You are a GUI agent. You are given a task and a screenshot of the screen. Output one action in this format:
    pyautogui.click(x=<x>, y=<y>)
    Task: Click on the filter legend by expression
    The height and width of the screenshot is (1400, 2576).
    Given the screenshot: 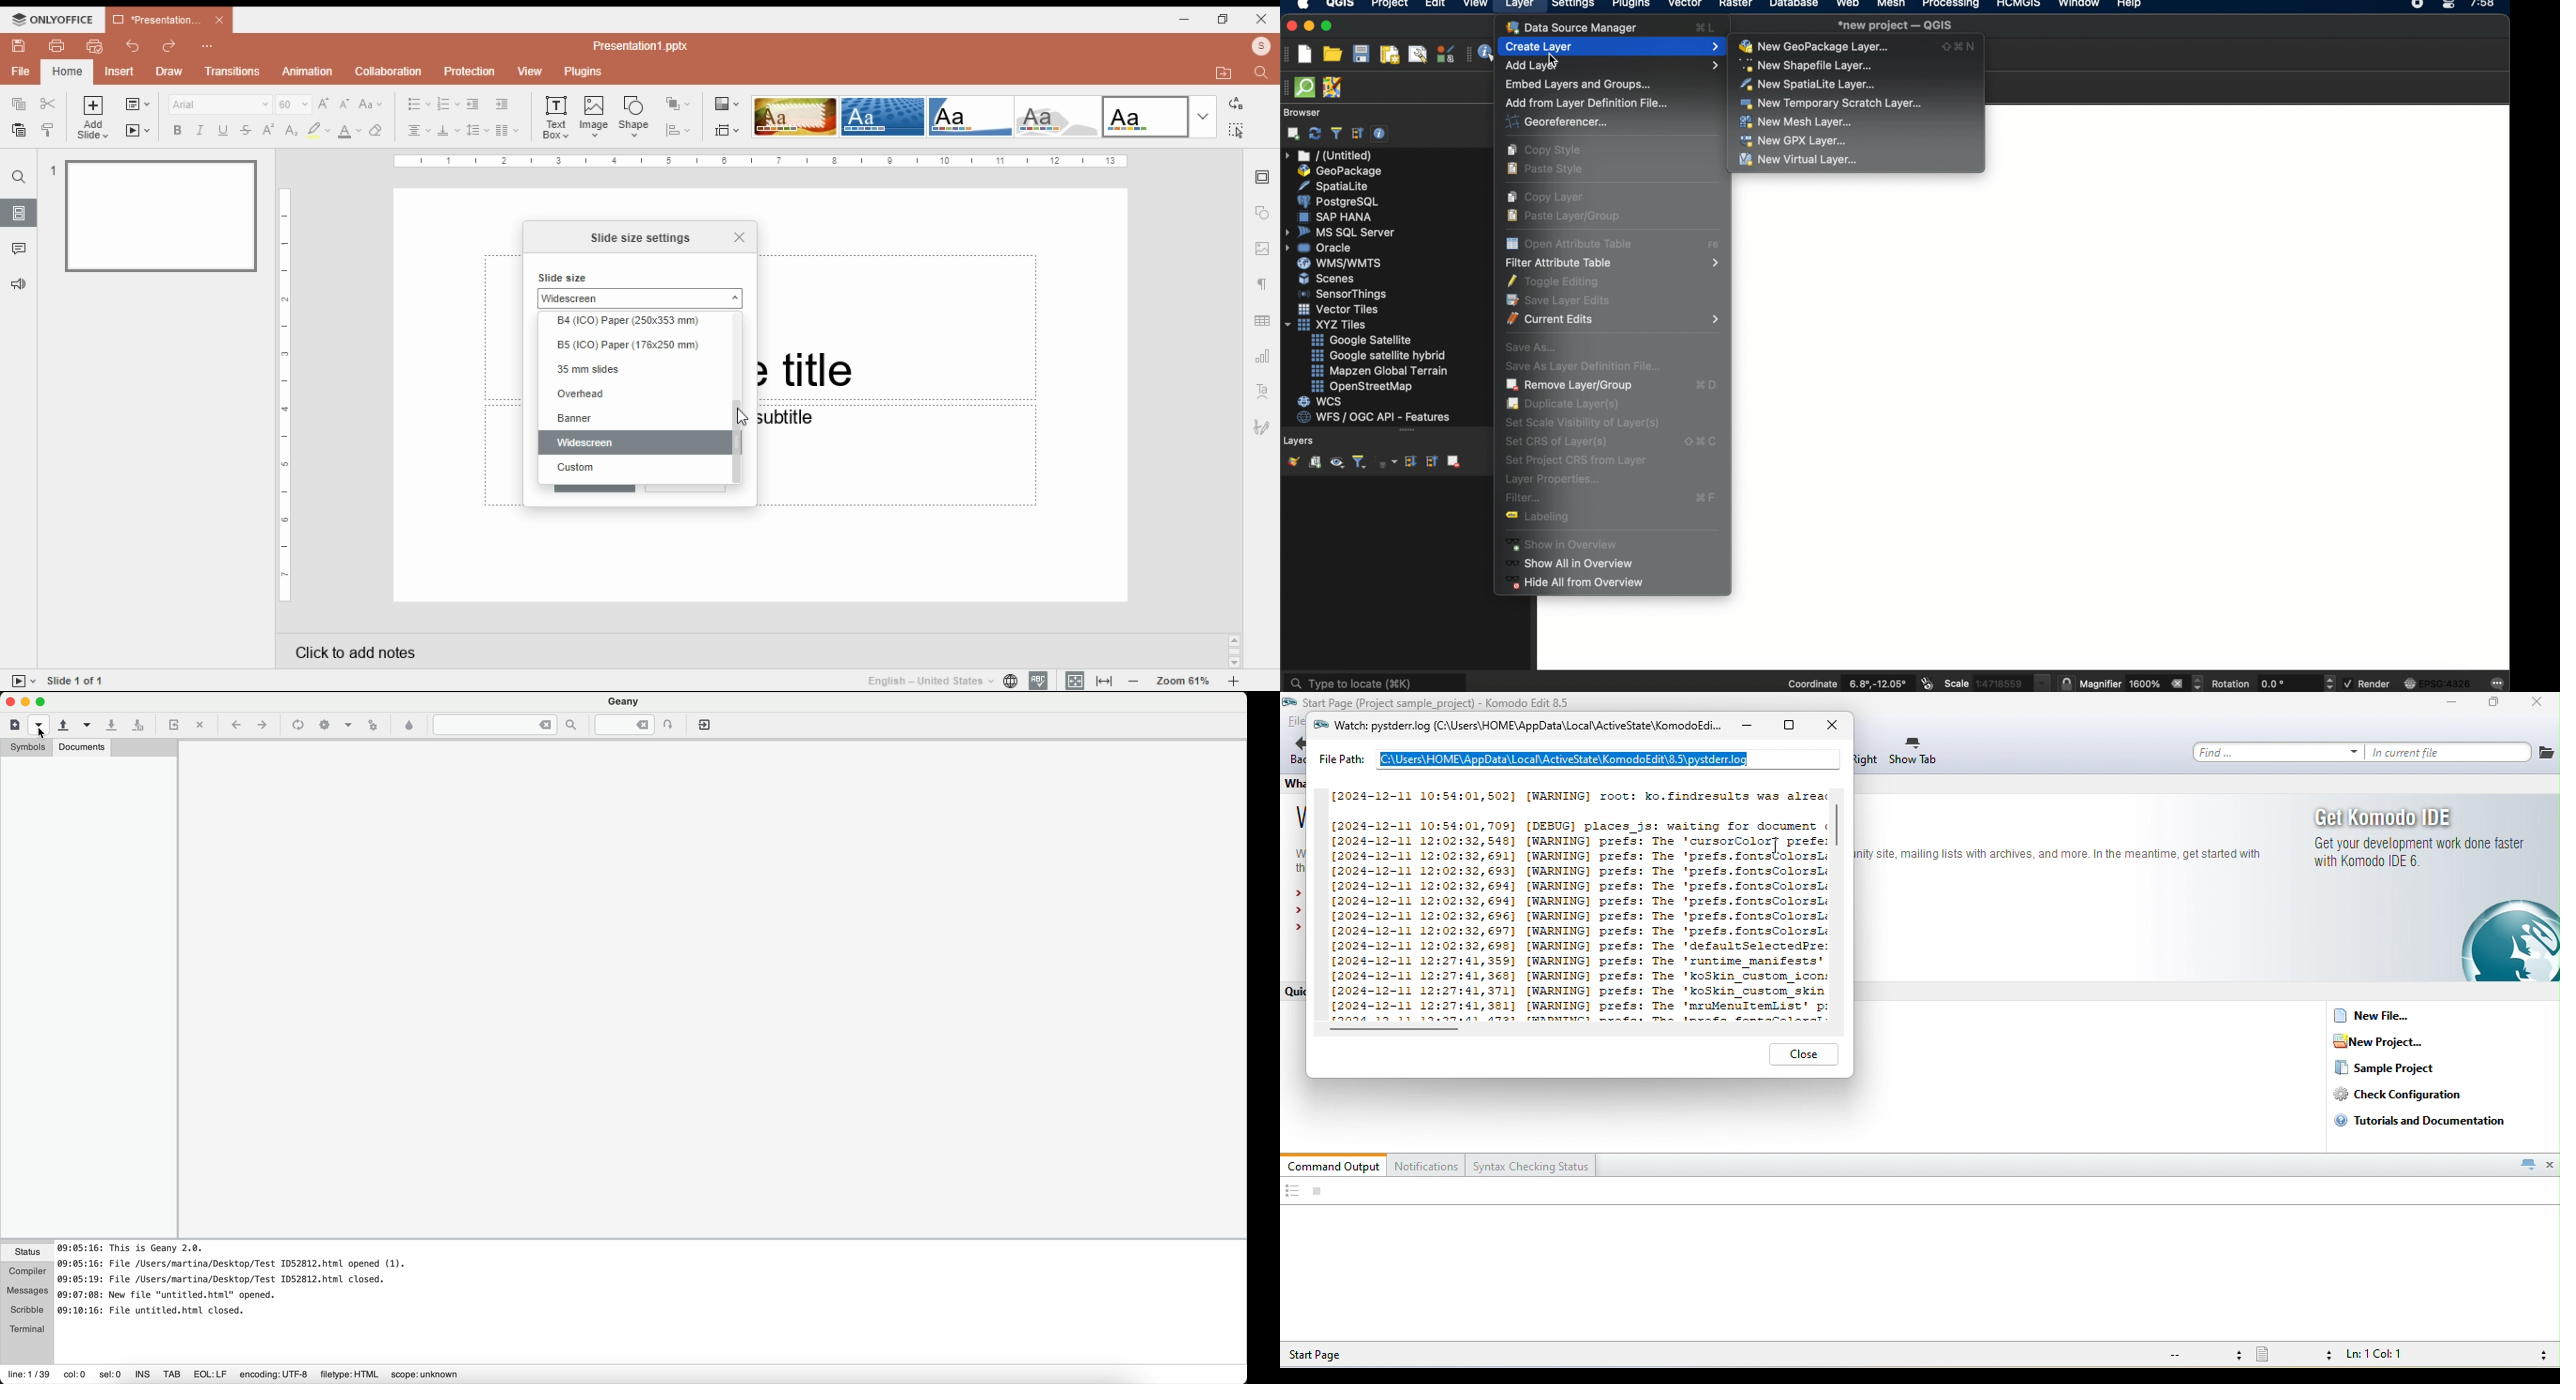 What is the action you would take?
    pyautogui.click(x=1387, y=462)
    